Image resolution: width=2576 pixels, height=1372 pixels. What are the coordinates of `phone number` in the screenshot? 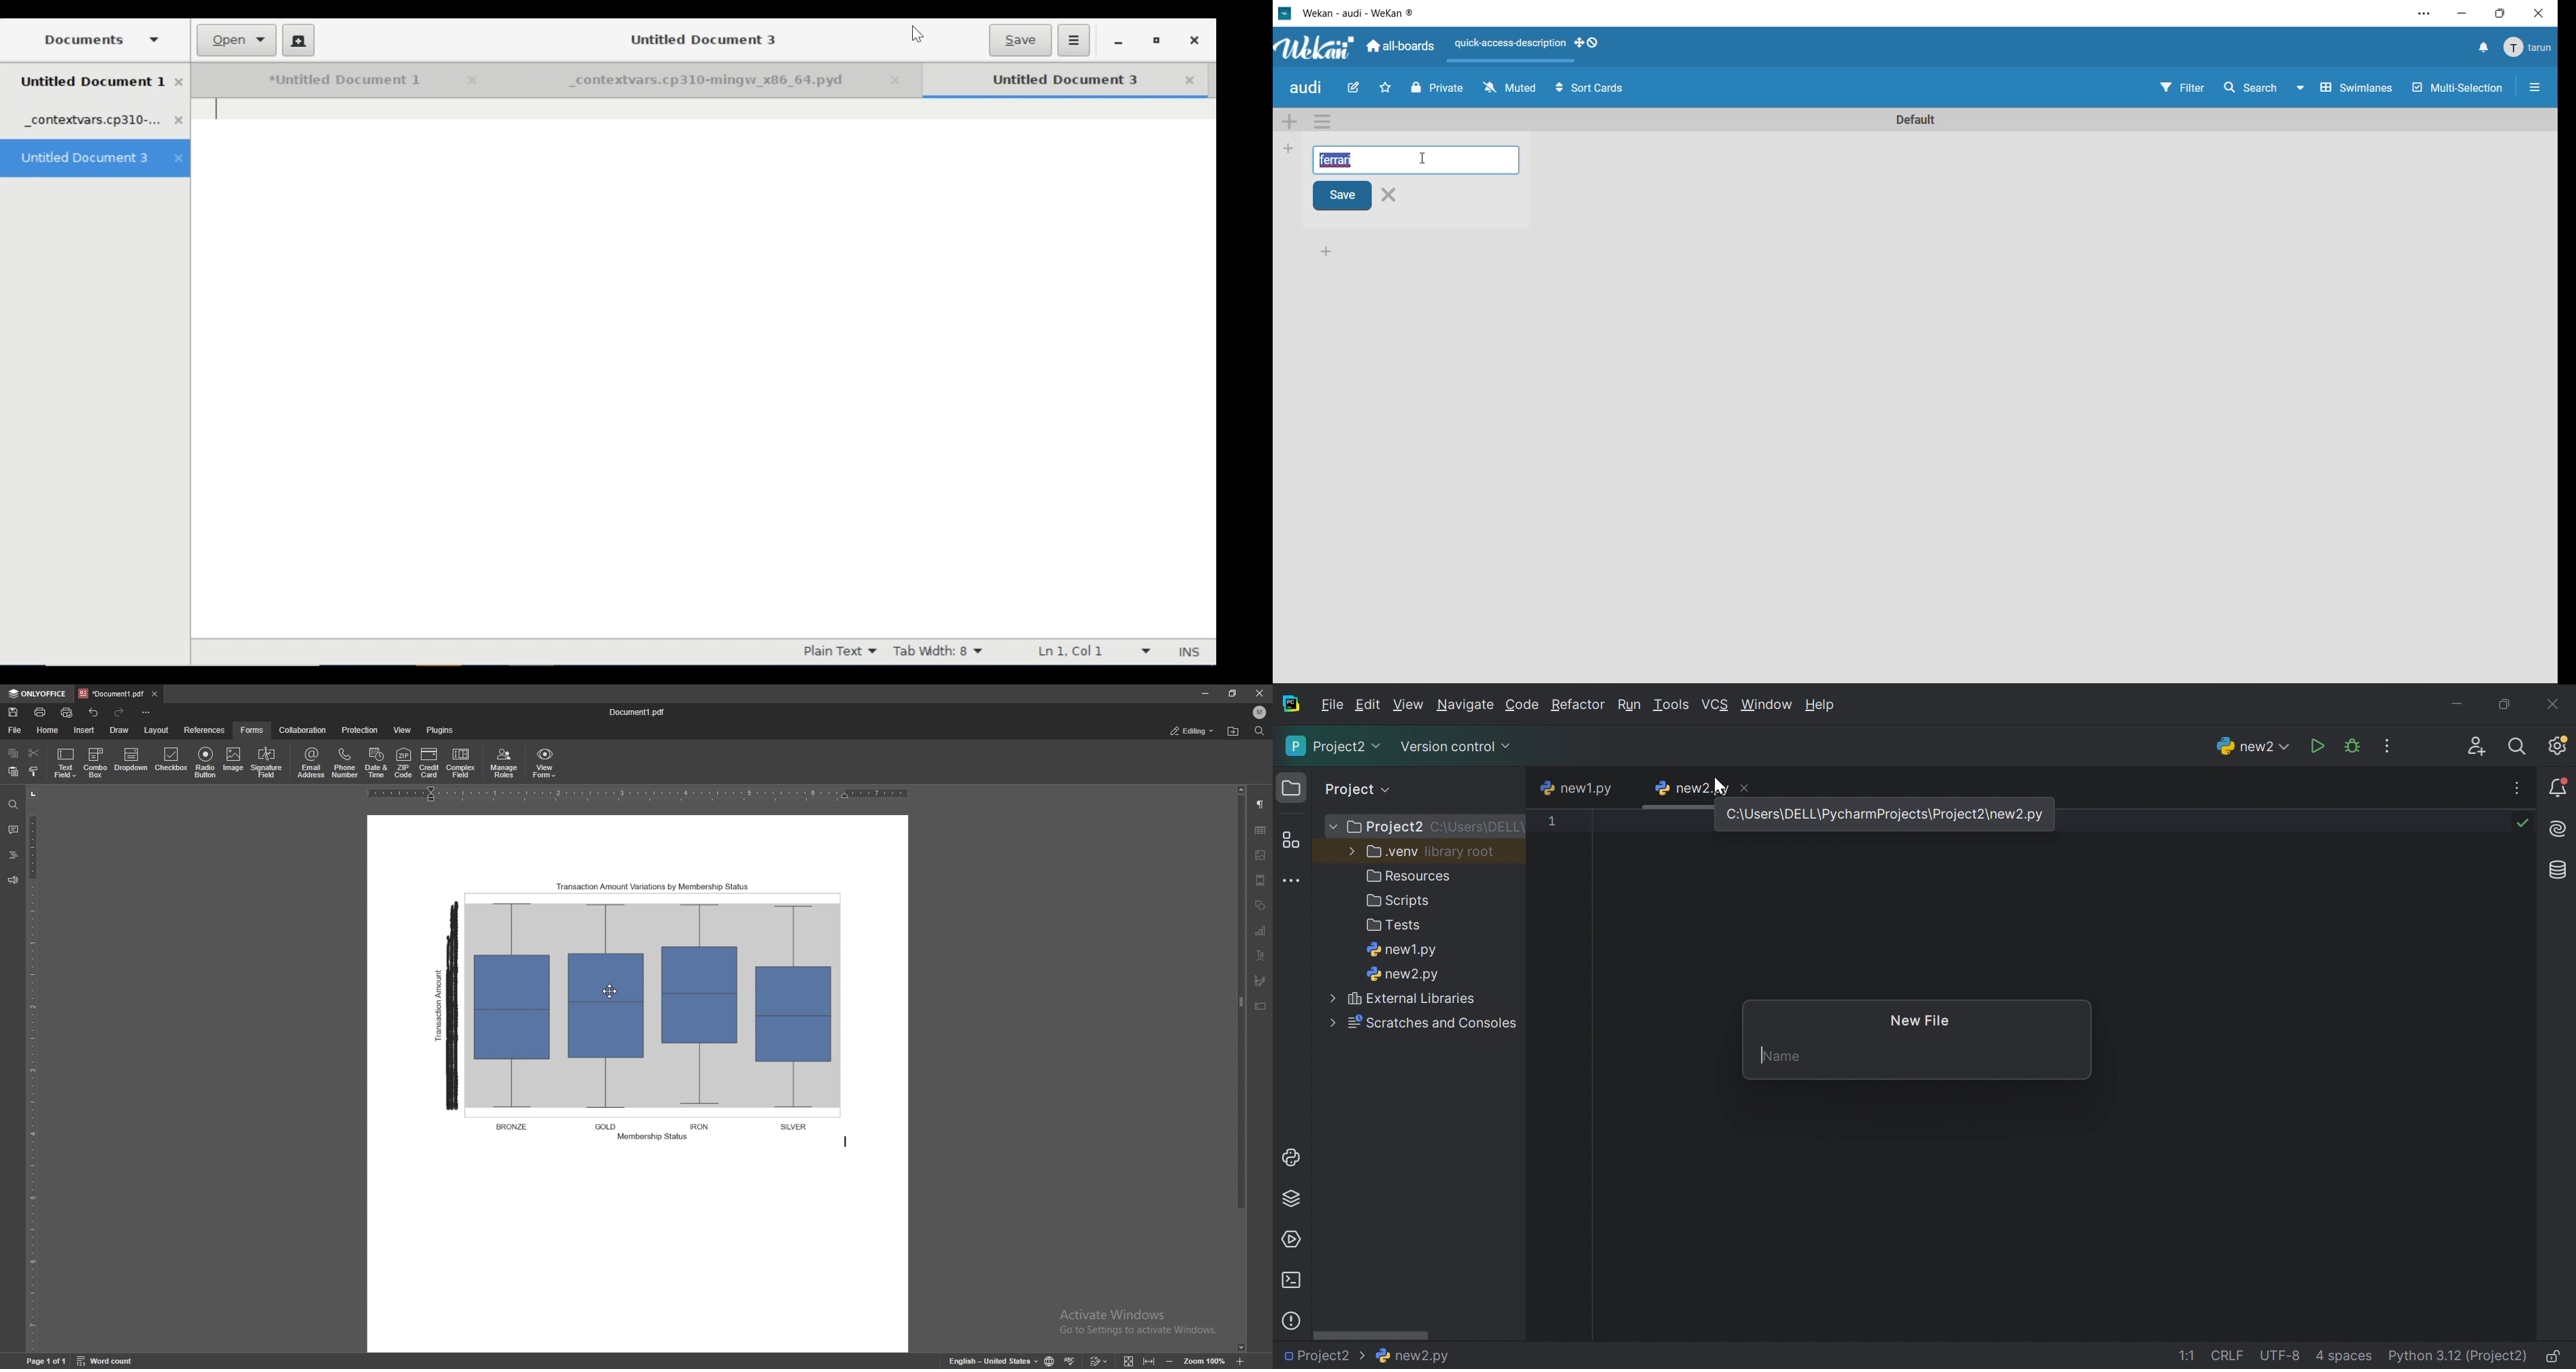 It's located at (346, 762).